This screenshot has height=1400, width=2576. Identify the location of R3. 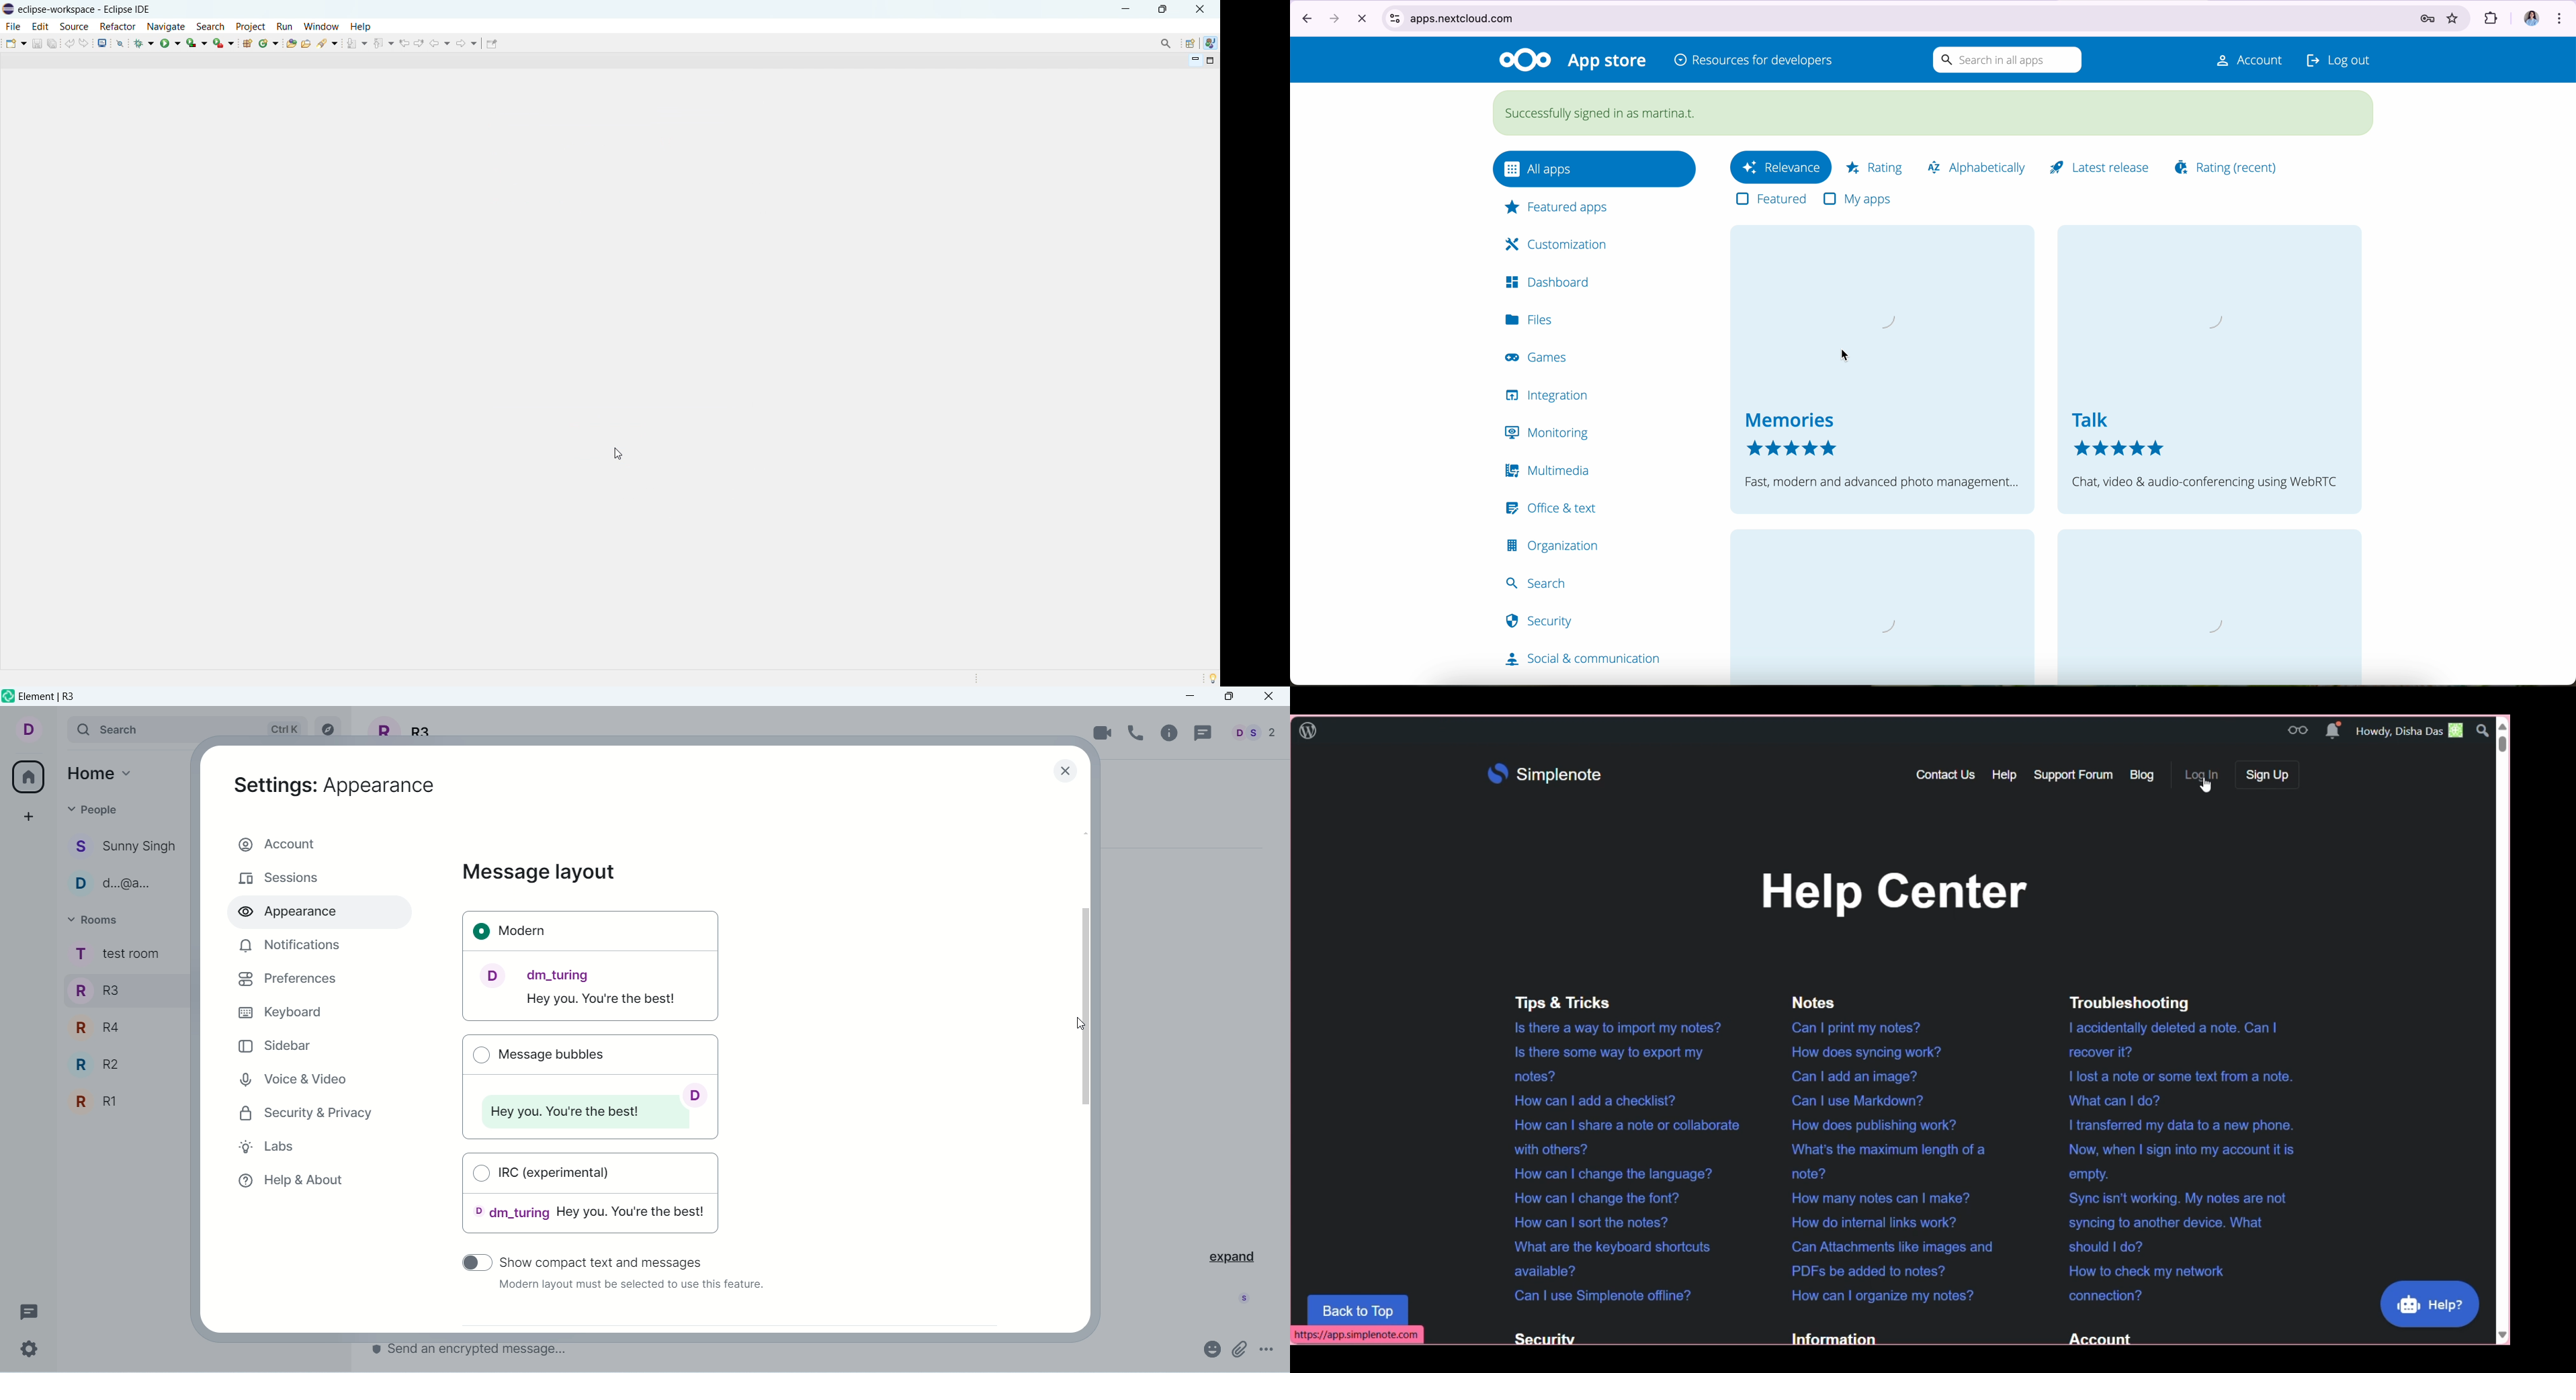
(123, 989).